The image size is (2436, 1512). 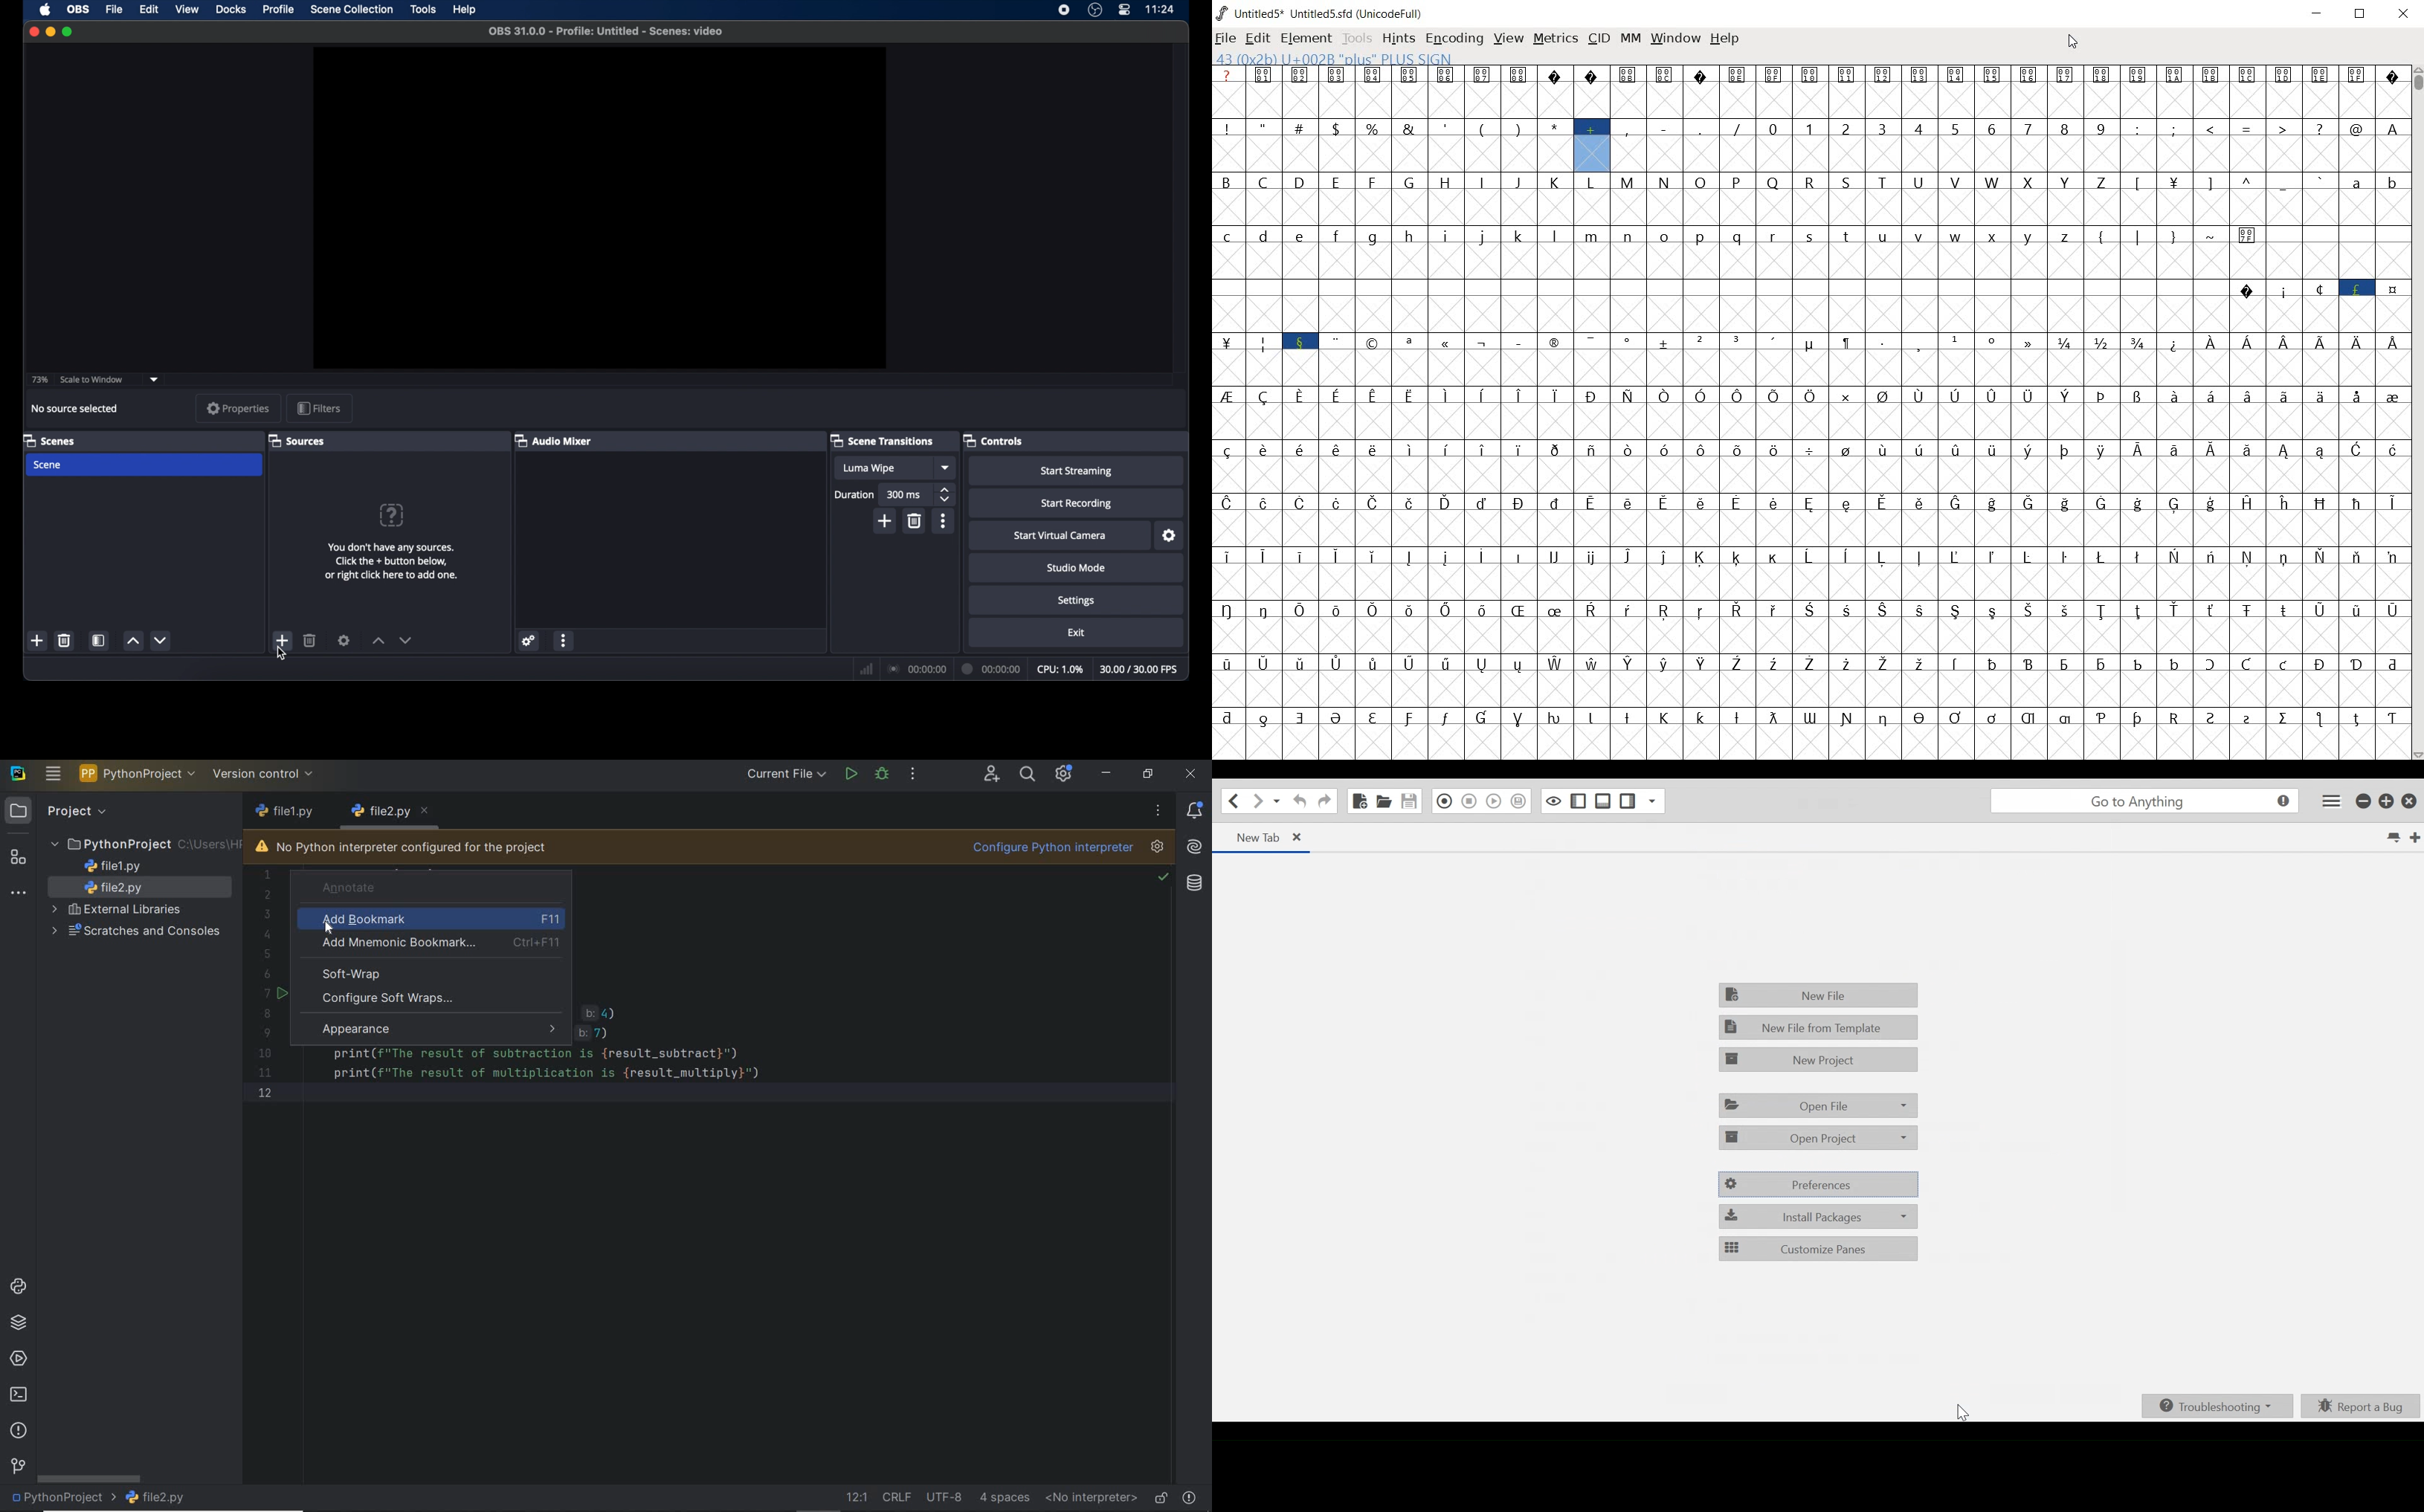 What do you see at coordinates (188, 9) in the screenshot?
I see `view` at bounding box center [188, 9].